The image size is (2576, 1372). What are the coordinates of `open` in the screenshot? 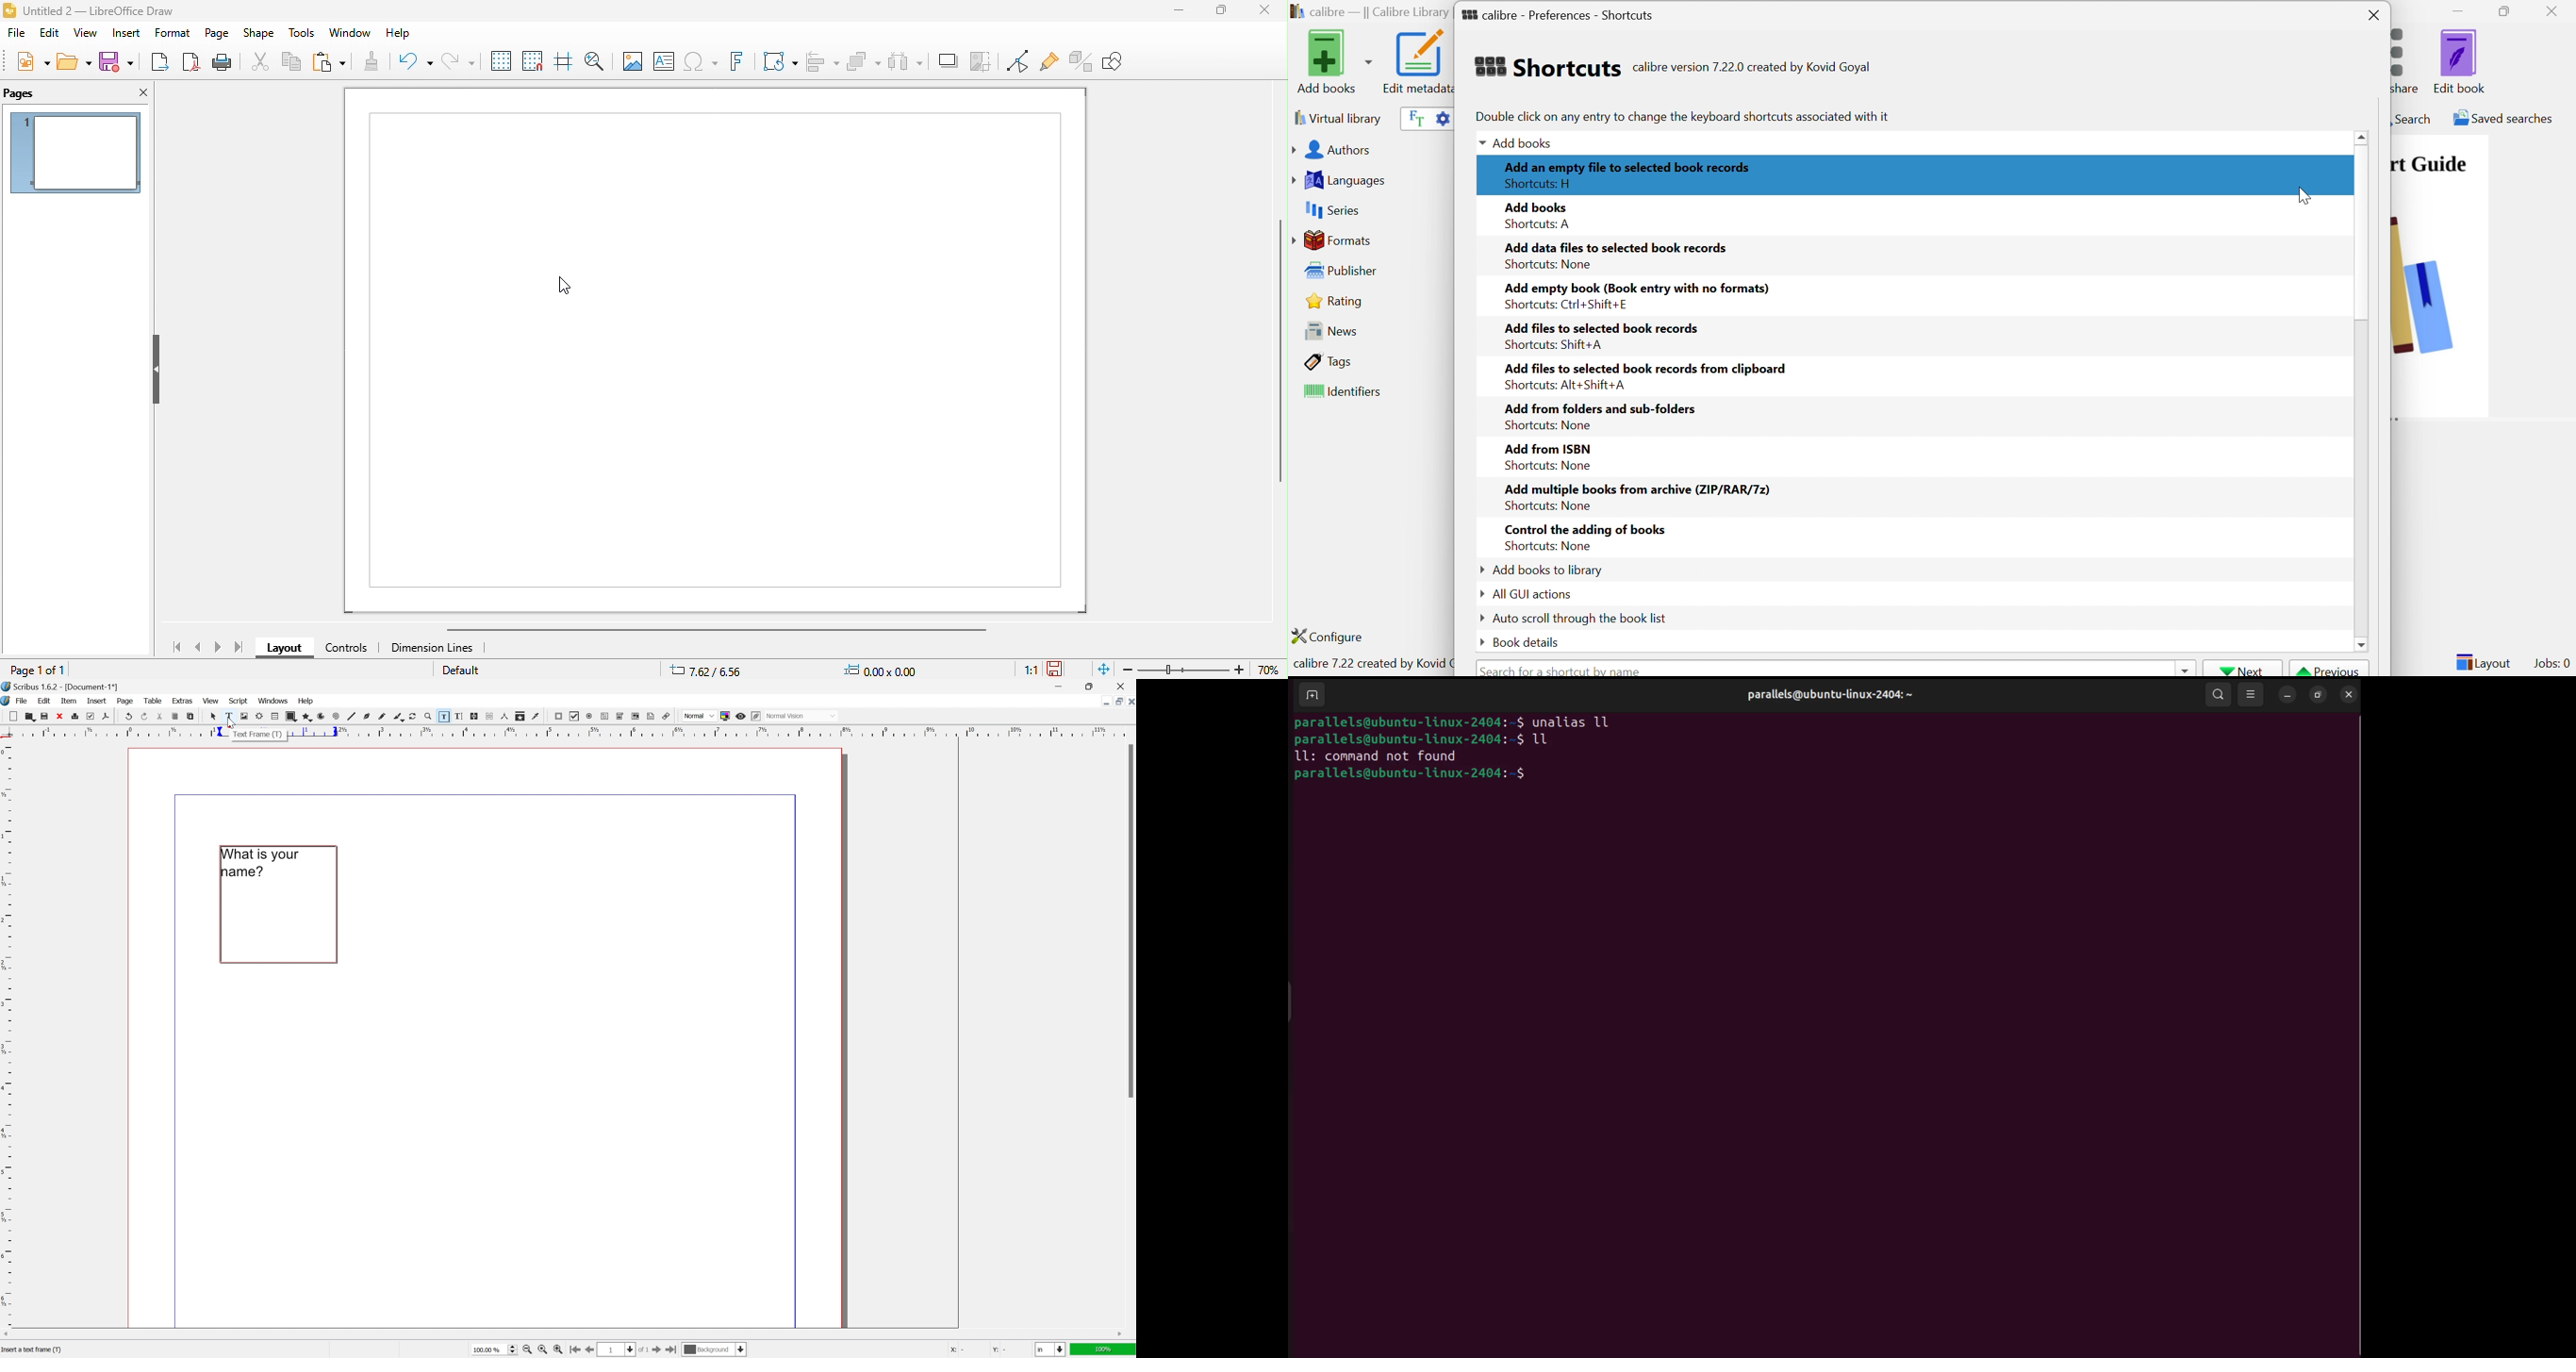 It's located at (74, 62).